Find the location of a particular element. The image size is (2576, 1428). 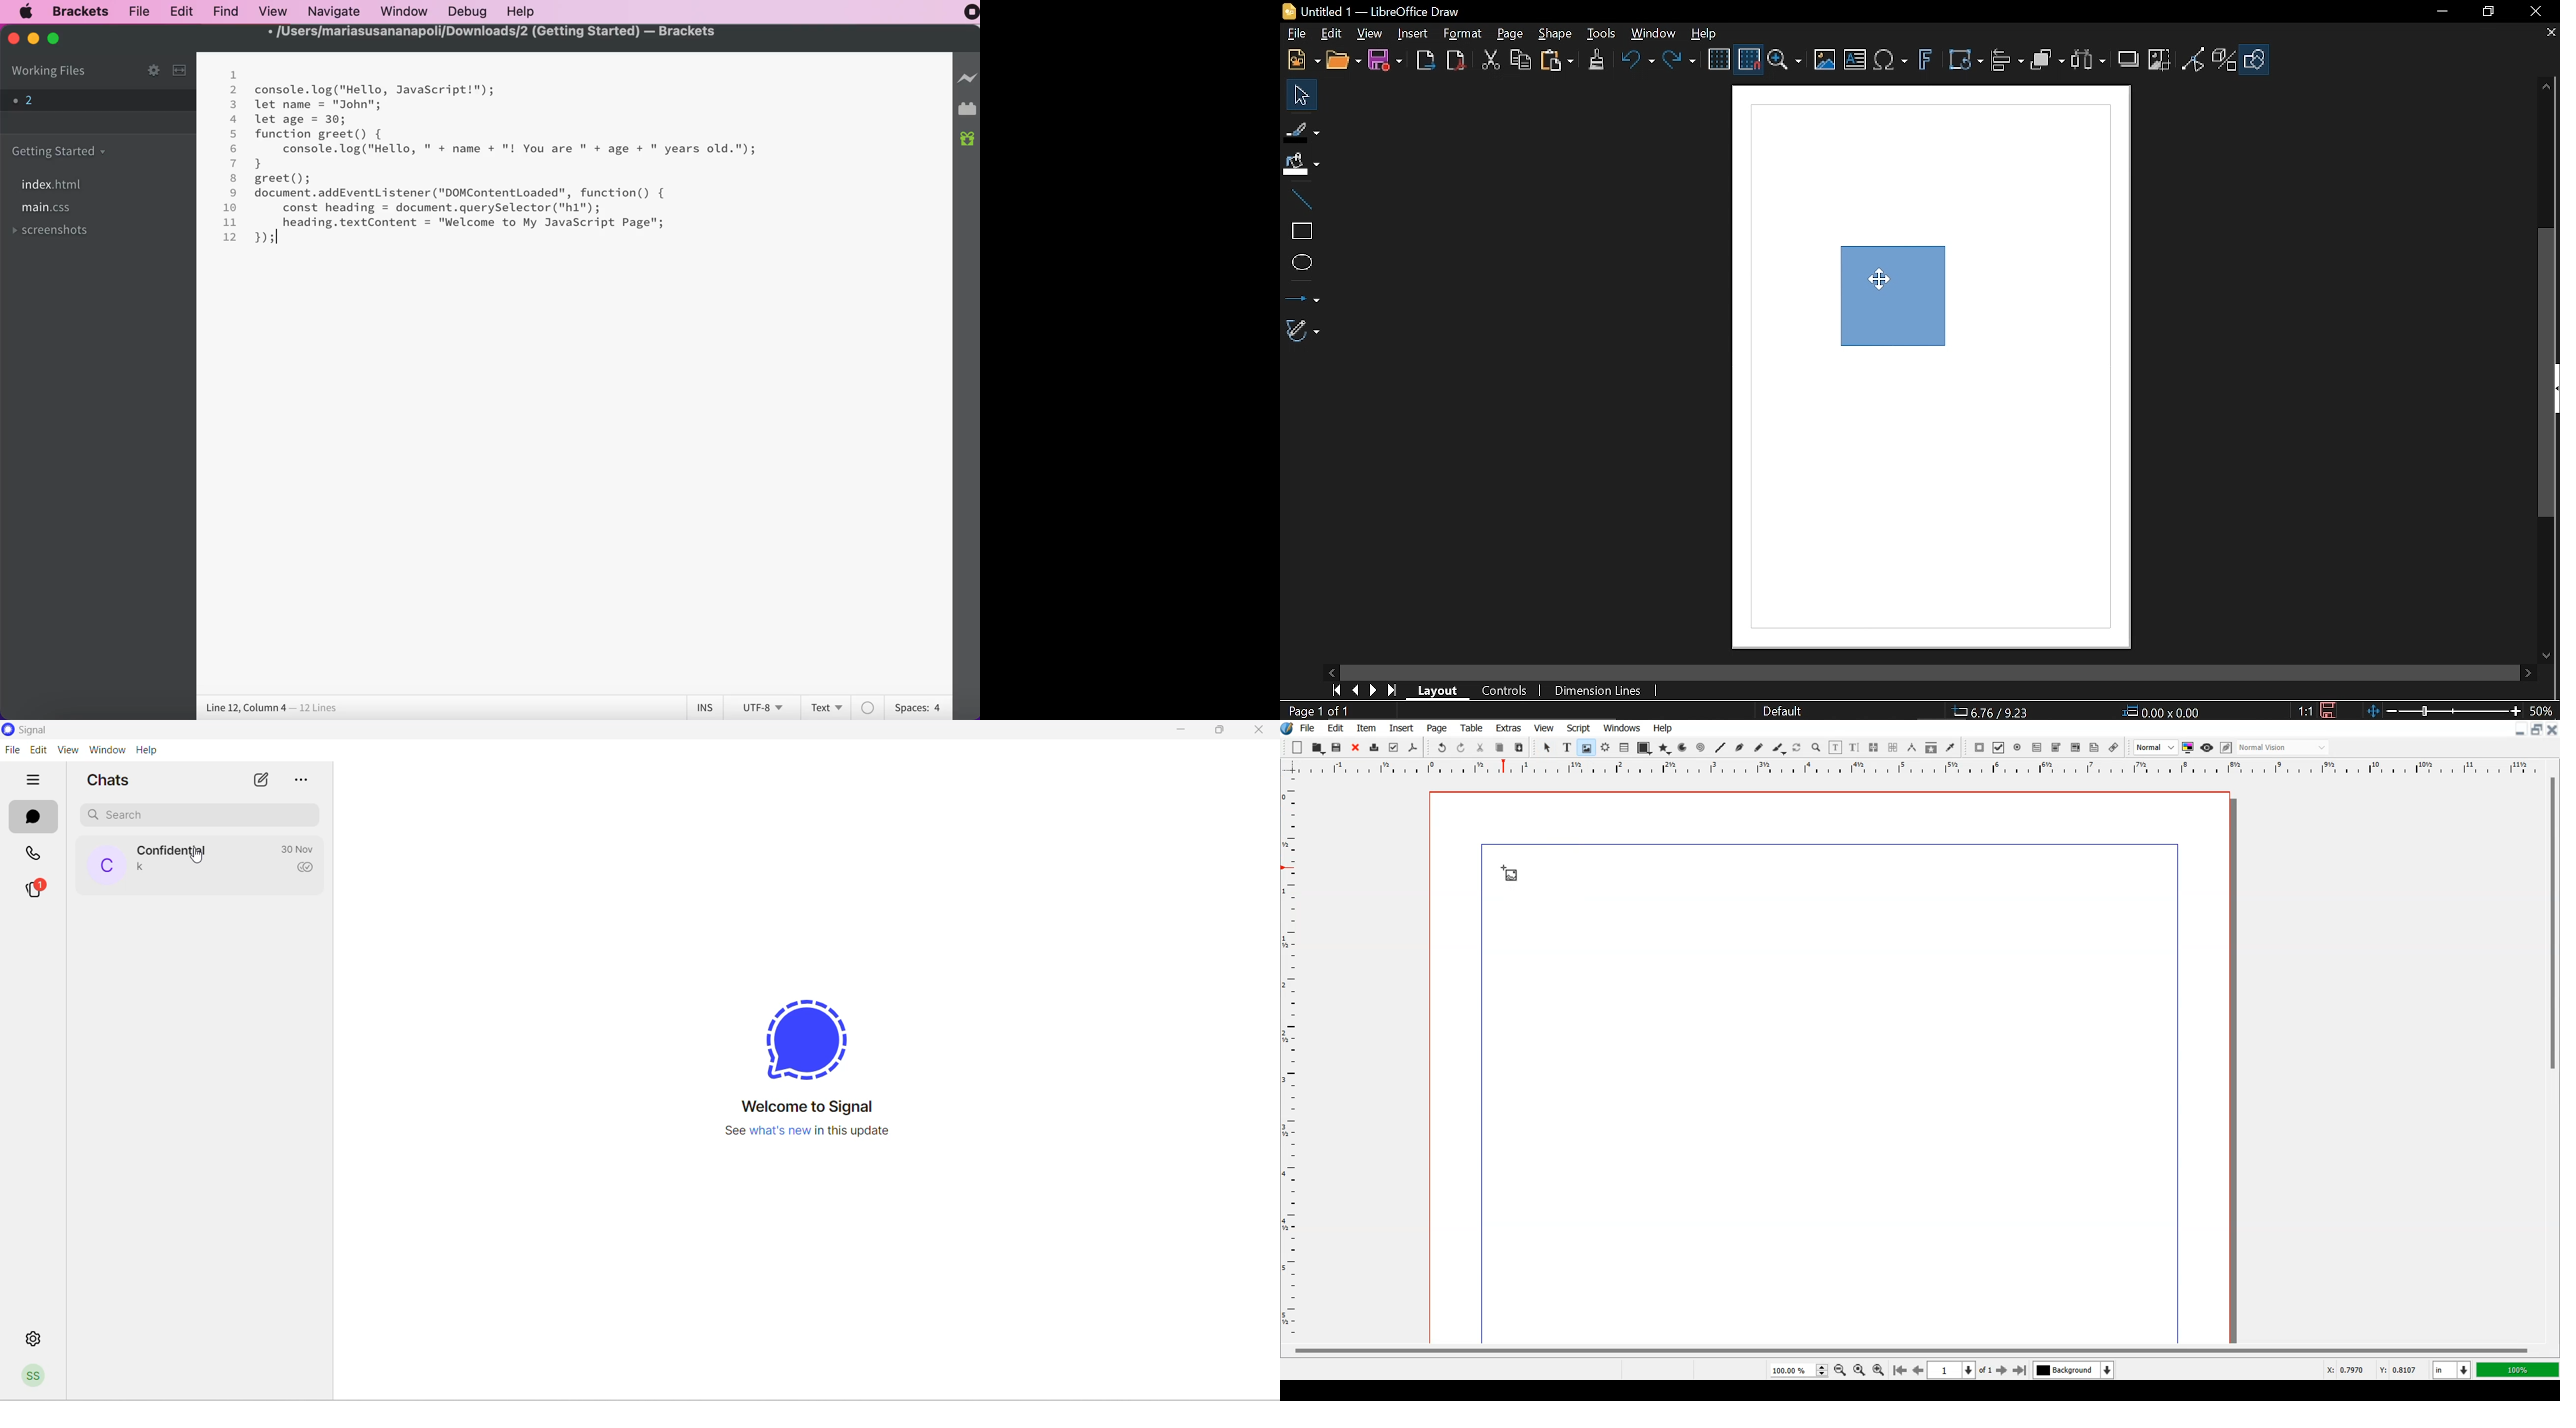

screenshots is located at coordinates (67, 230).